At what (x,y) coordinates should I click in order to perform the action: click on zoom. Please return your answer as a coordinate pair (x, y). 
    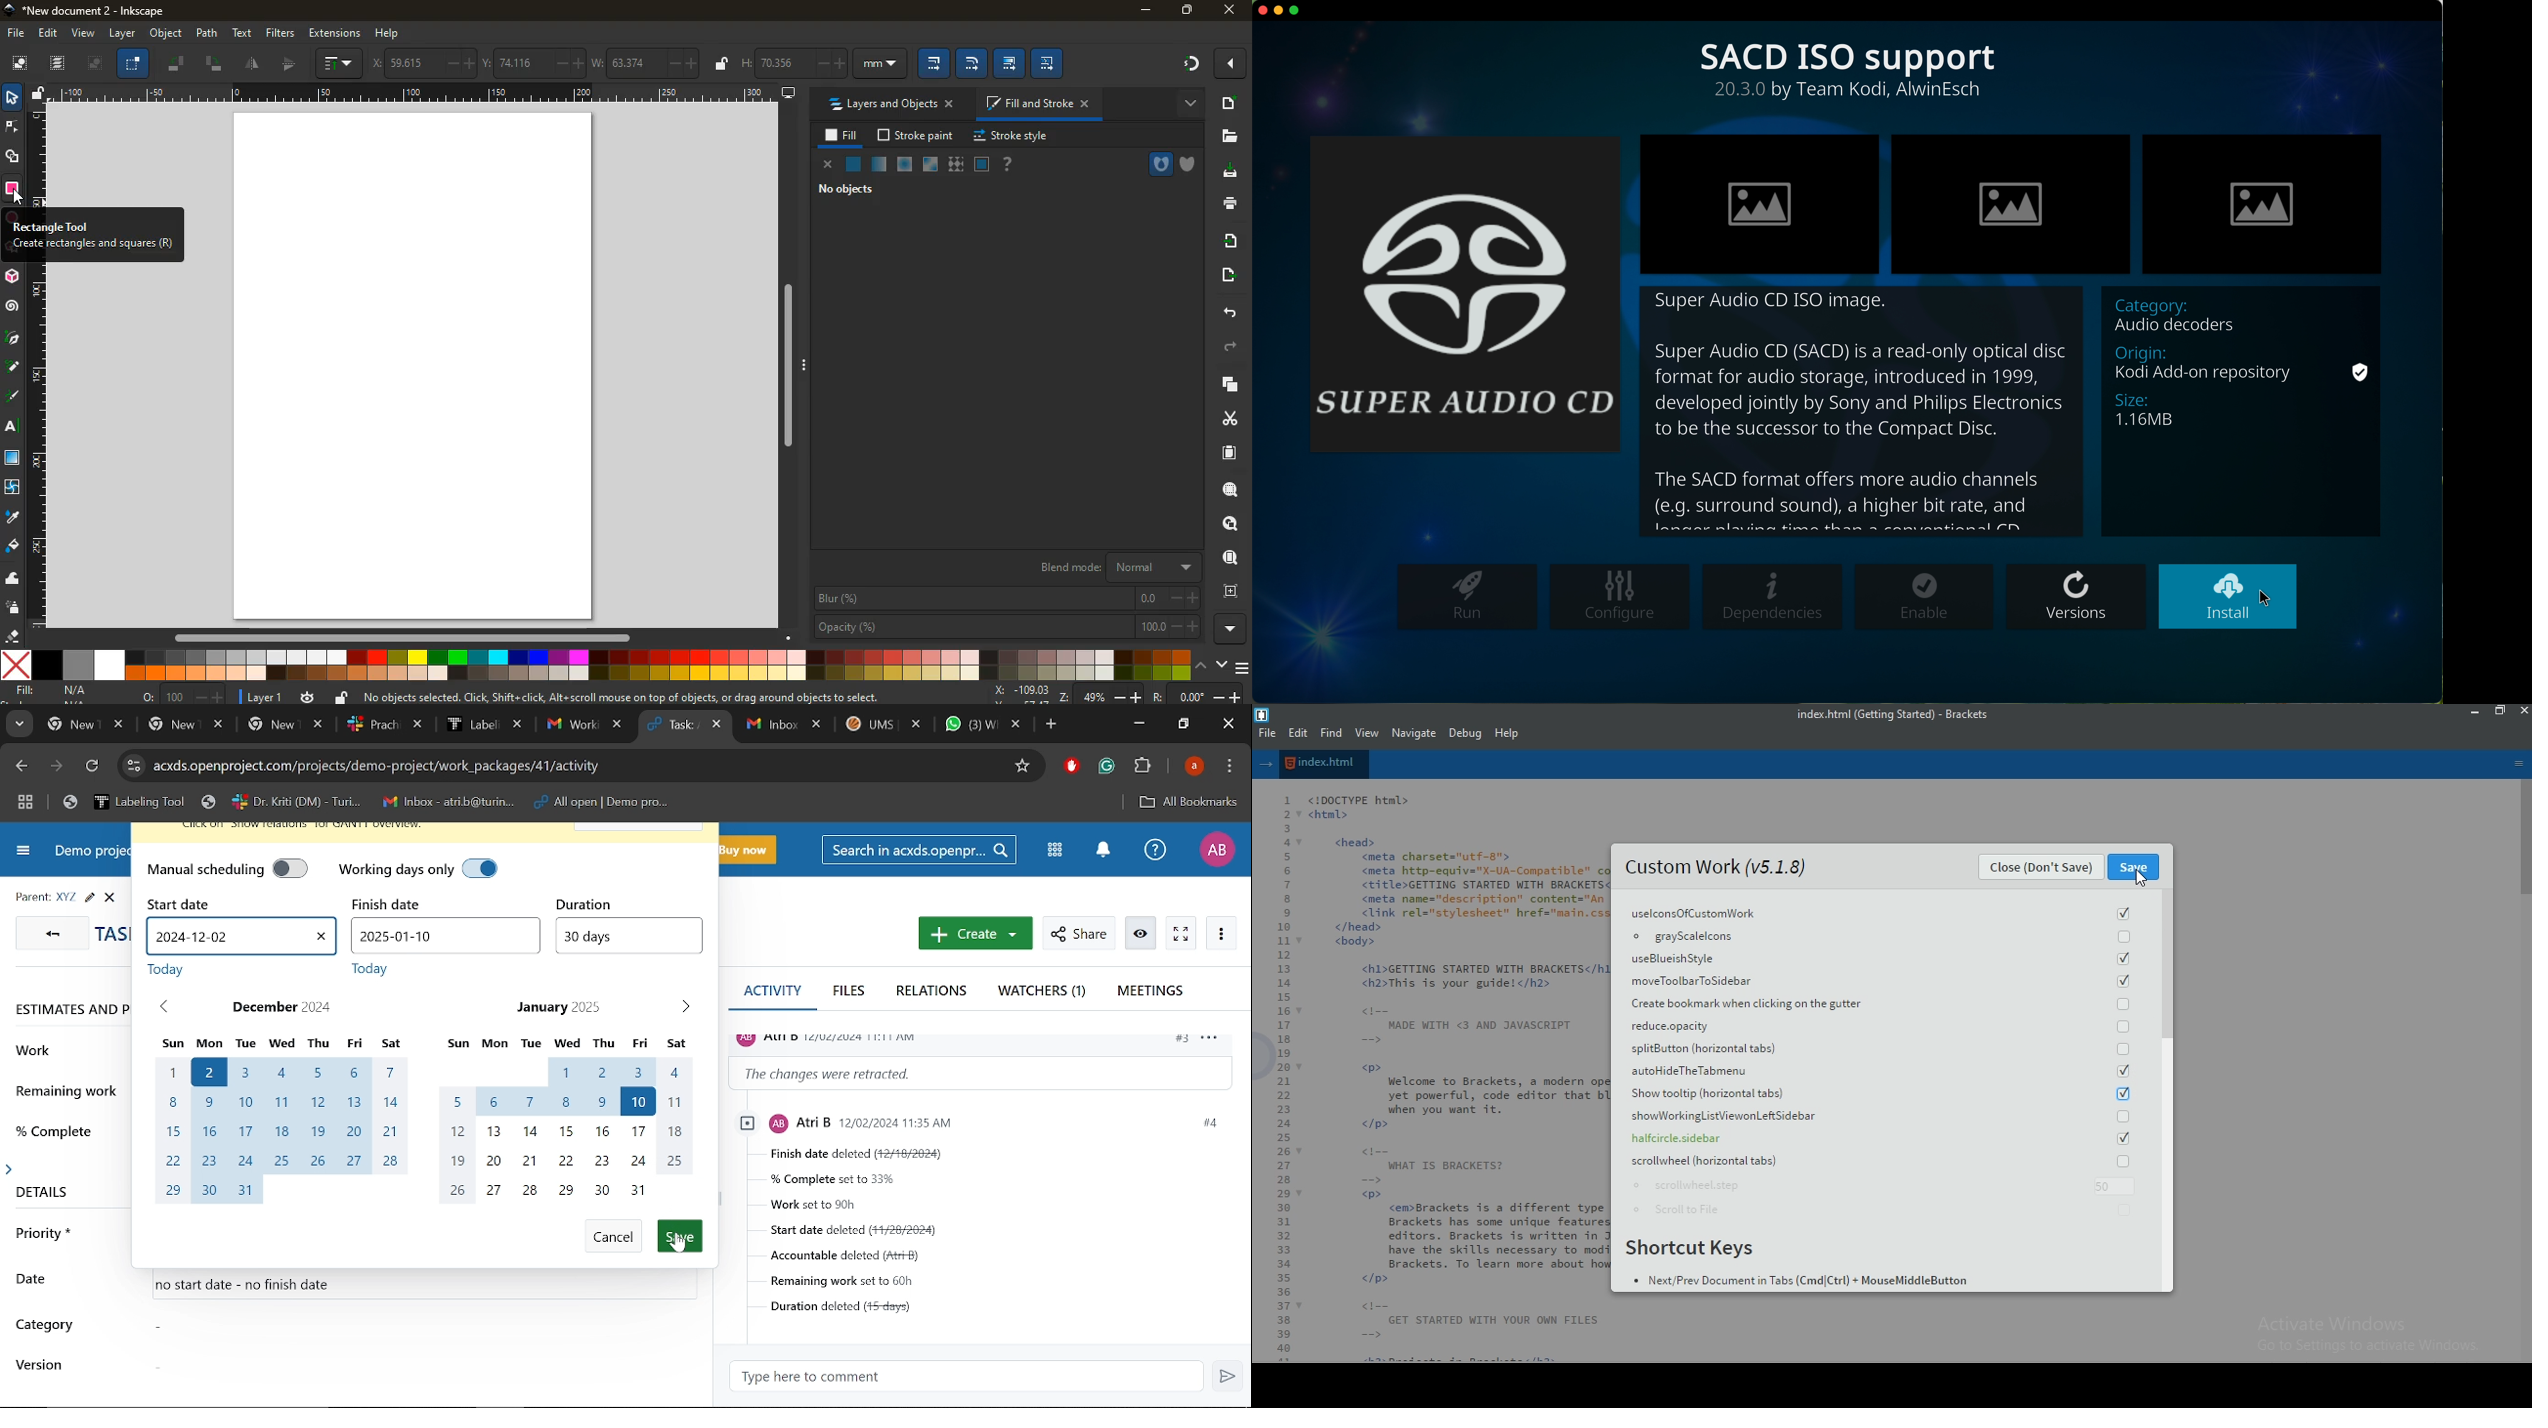
    Looking at the image, I should click on (1118, 693).